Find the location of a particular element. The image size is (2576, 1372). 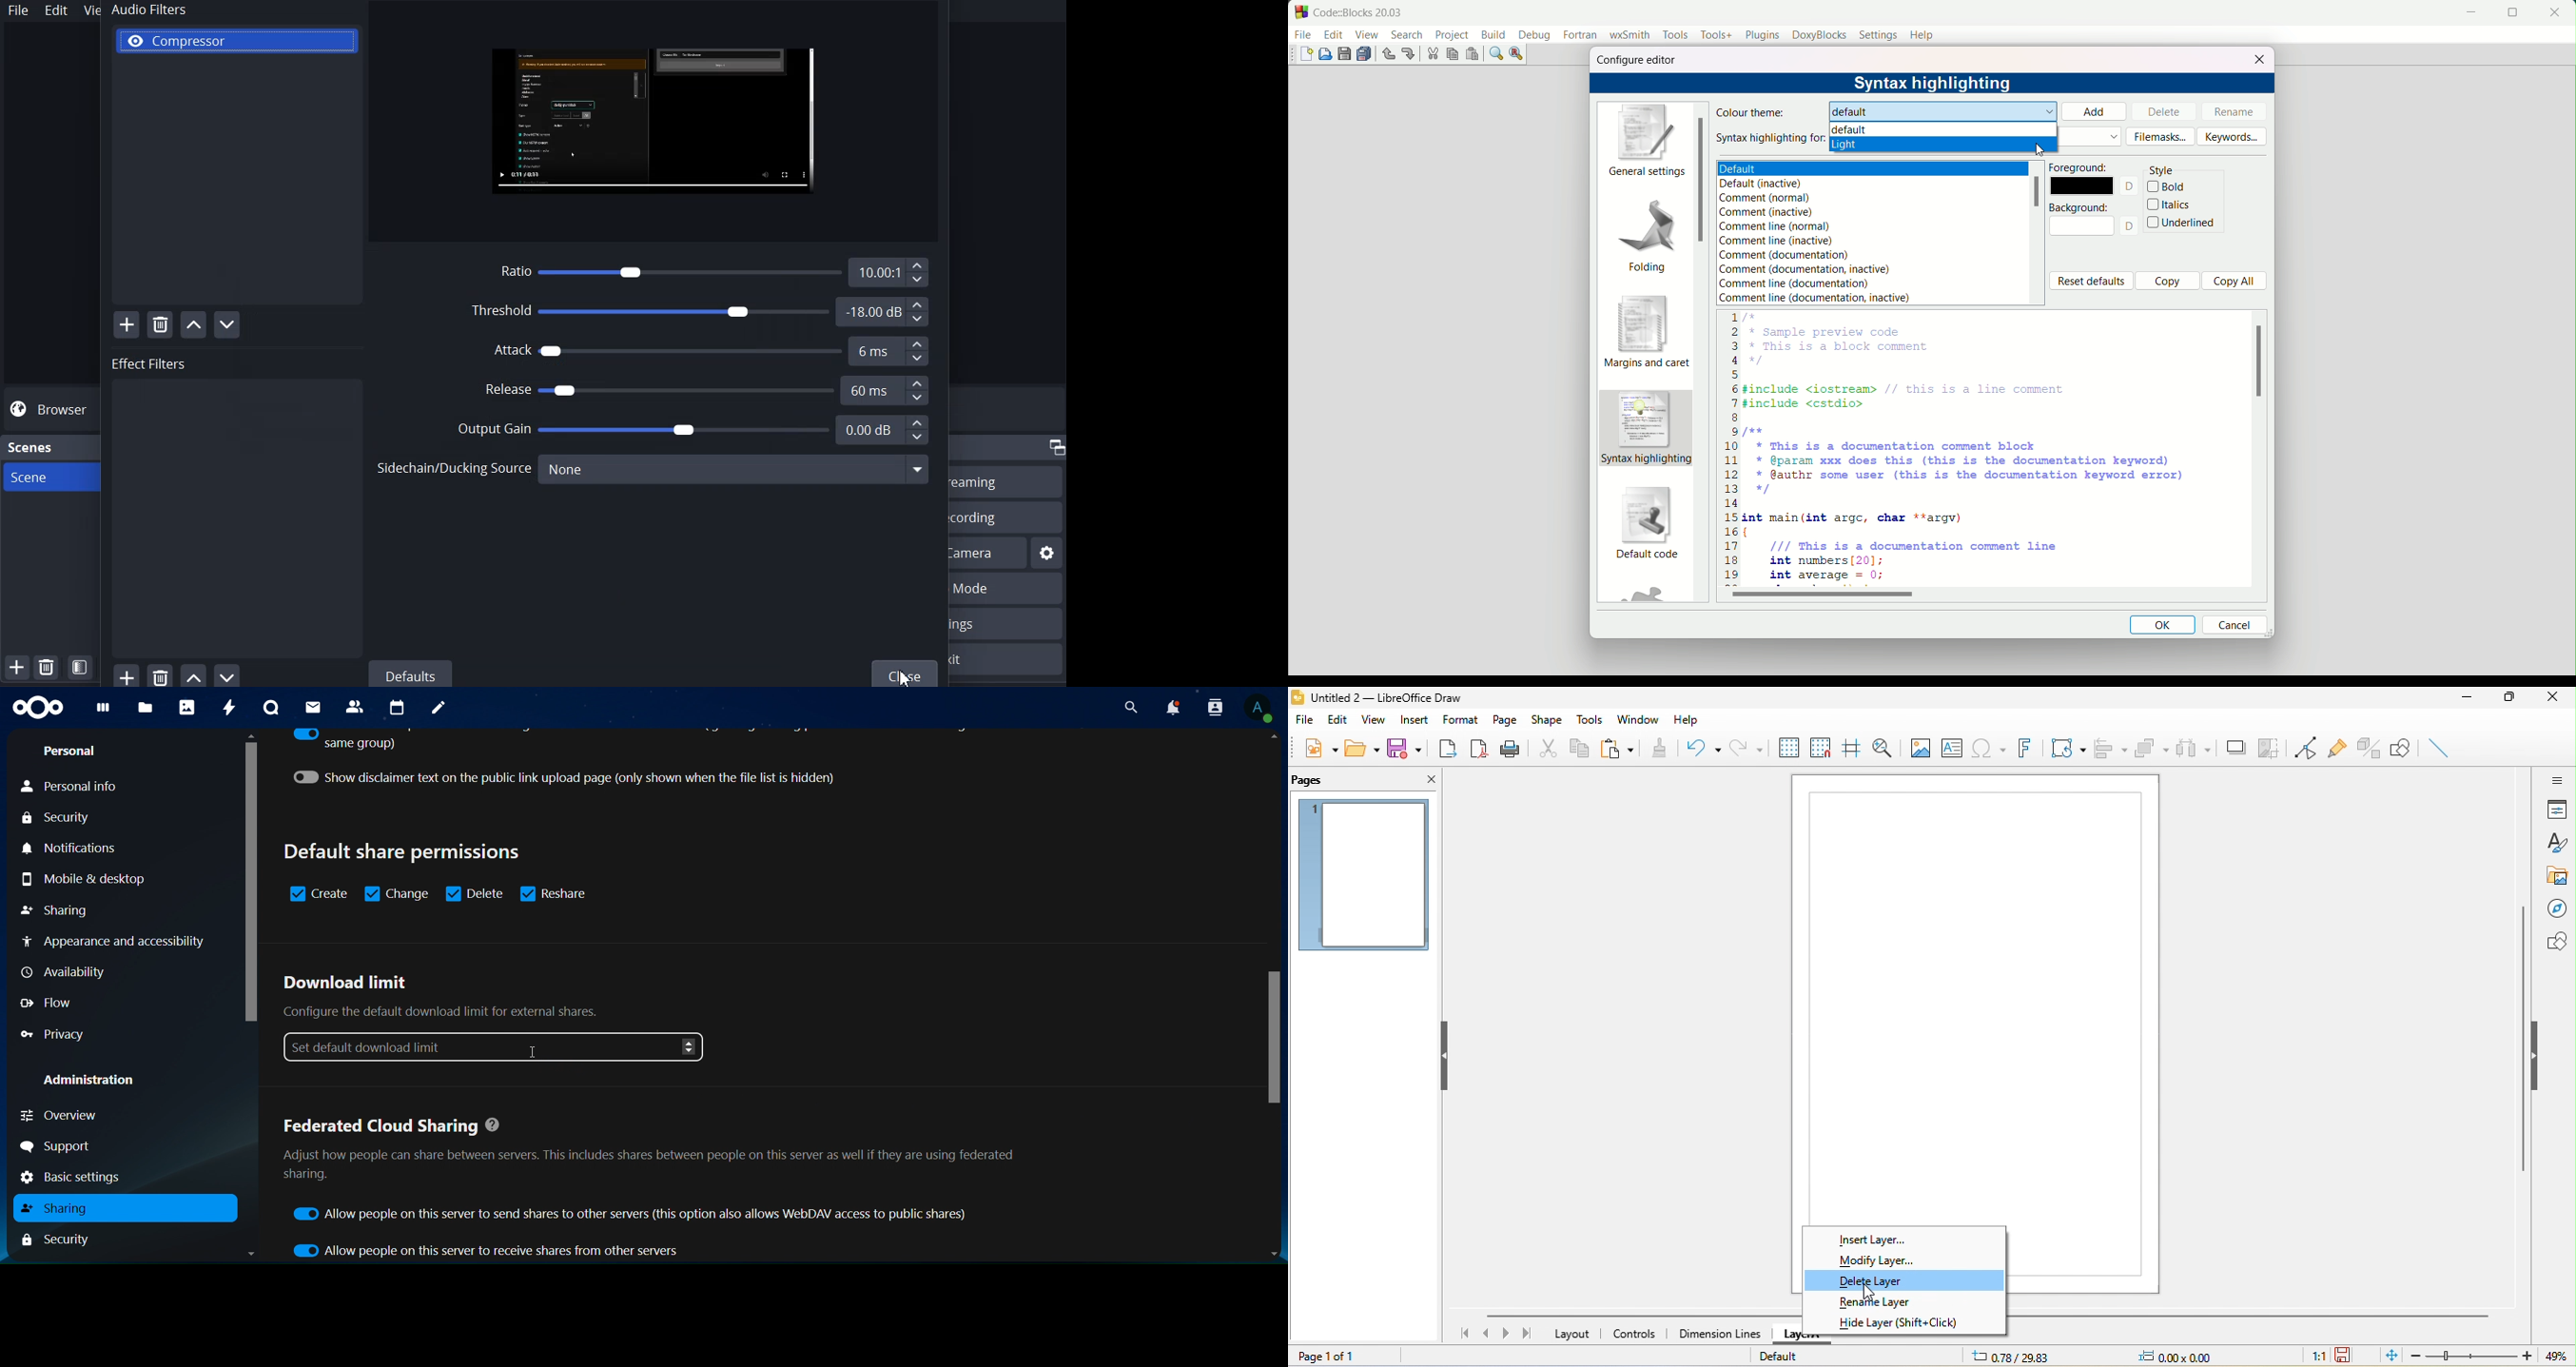

sreate  is located at coordinates (319, 894).